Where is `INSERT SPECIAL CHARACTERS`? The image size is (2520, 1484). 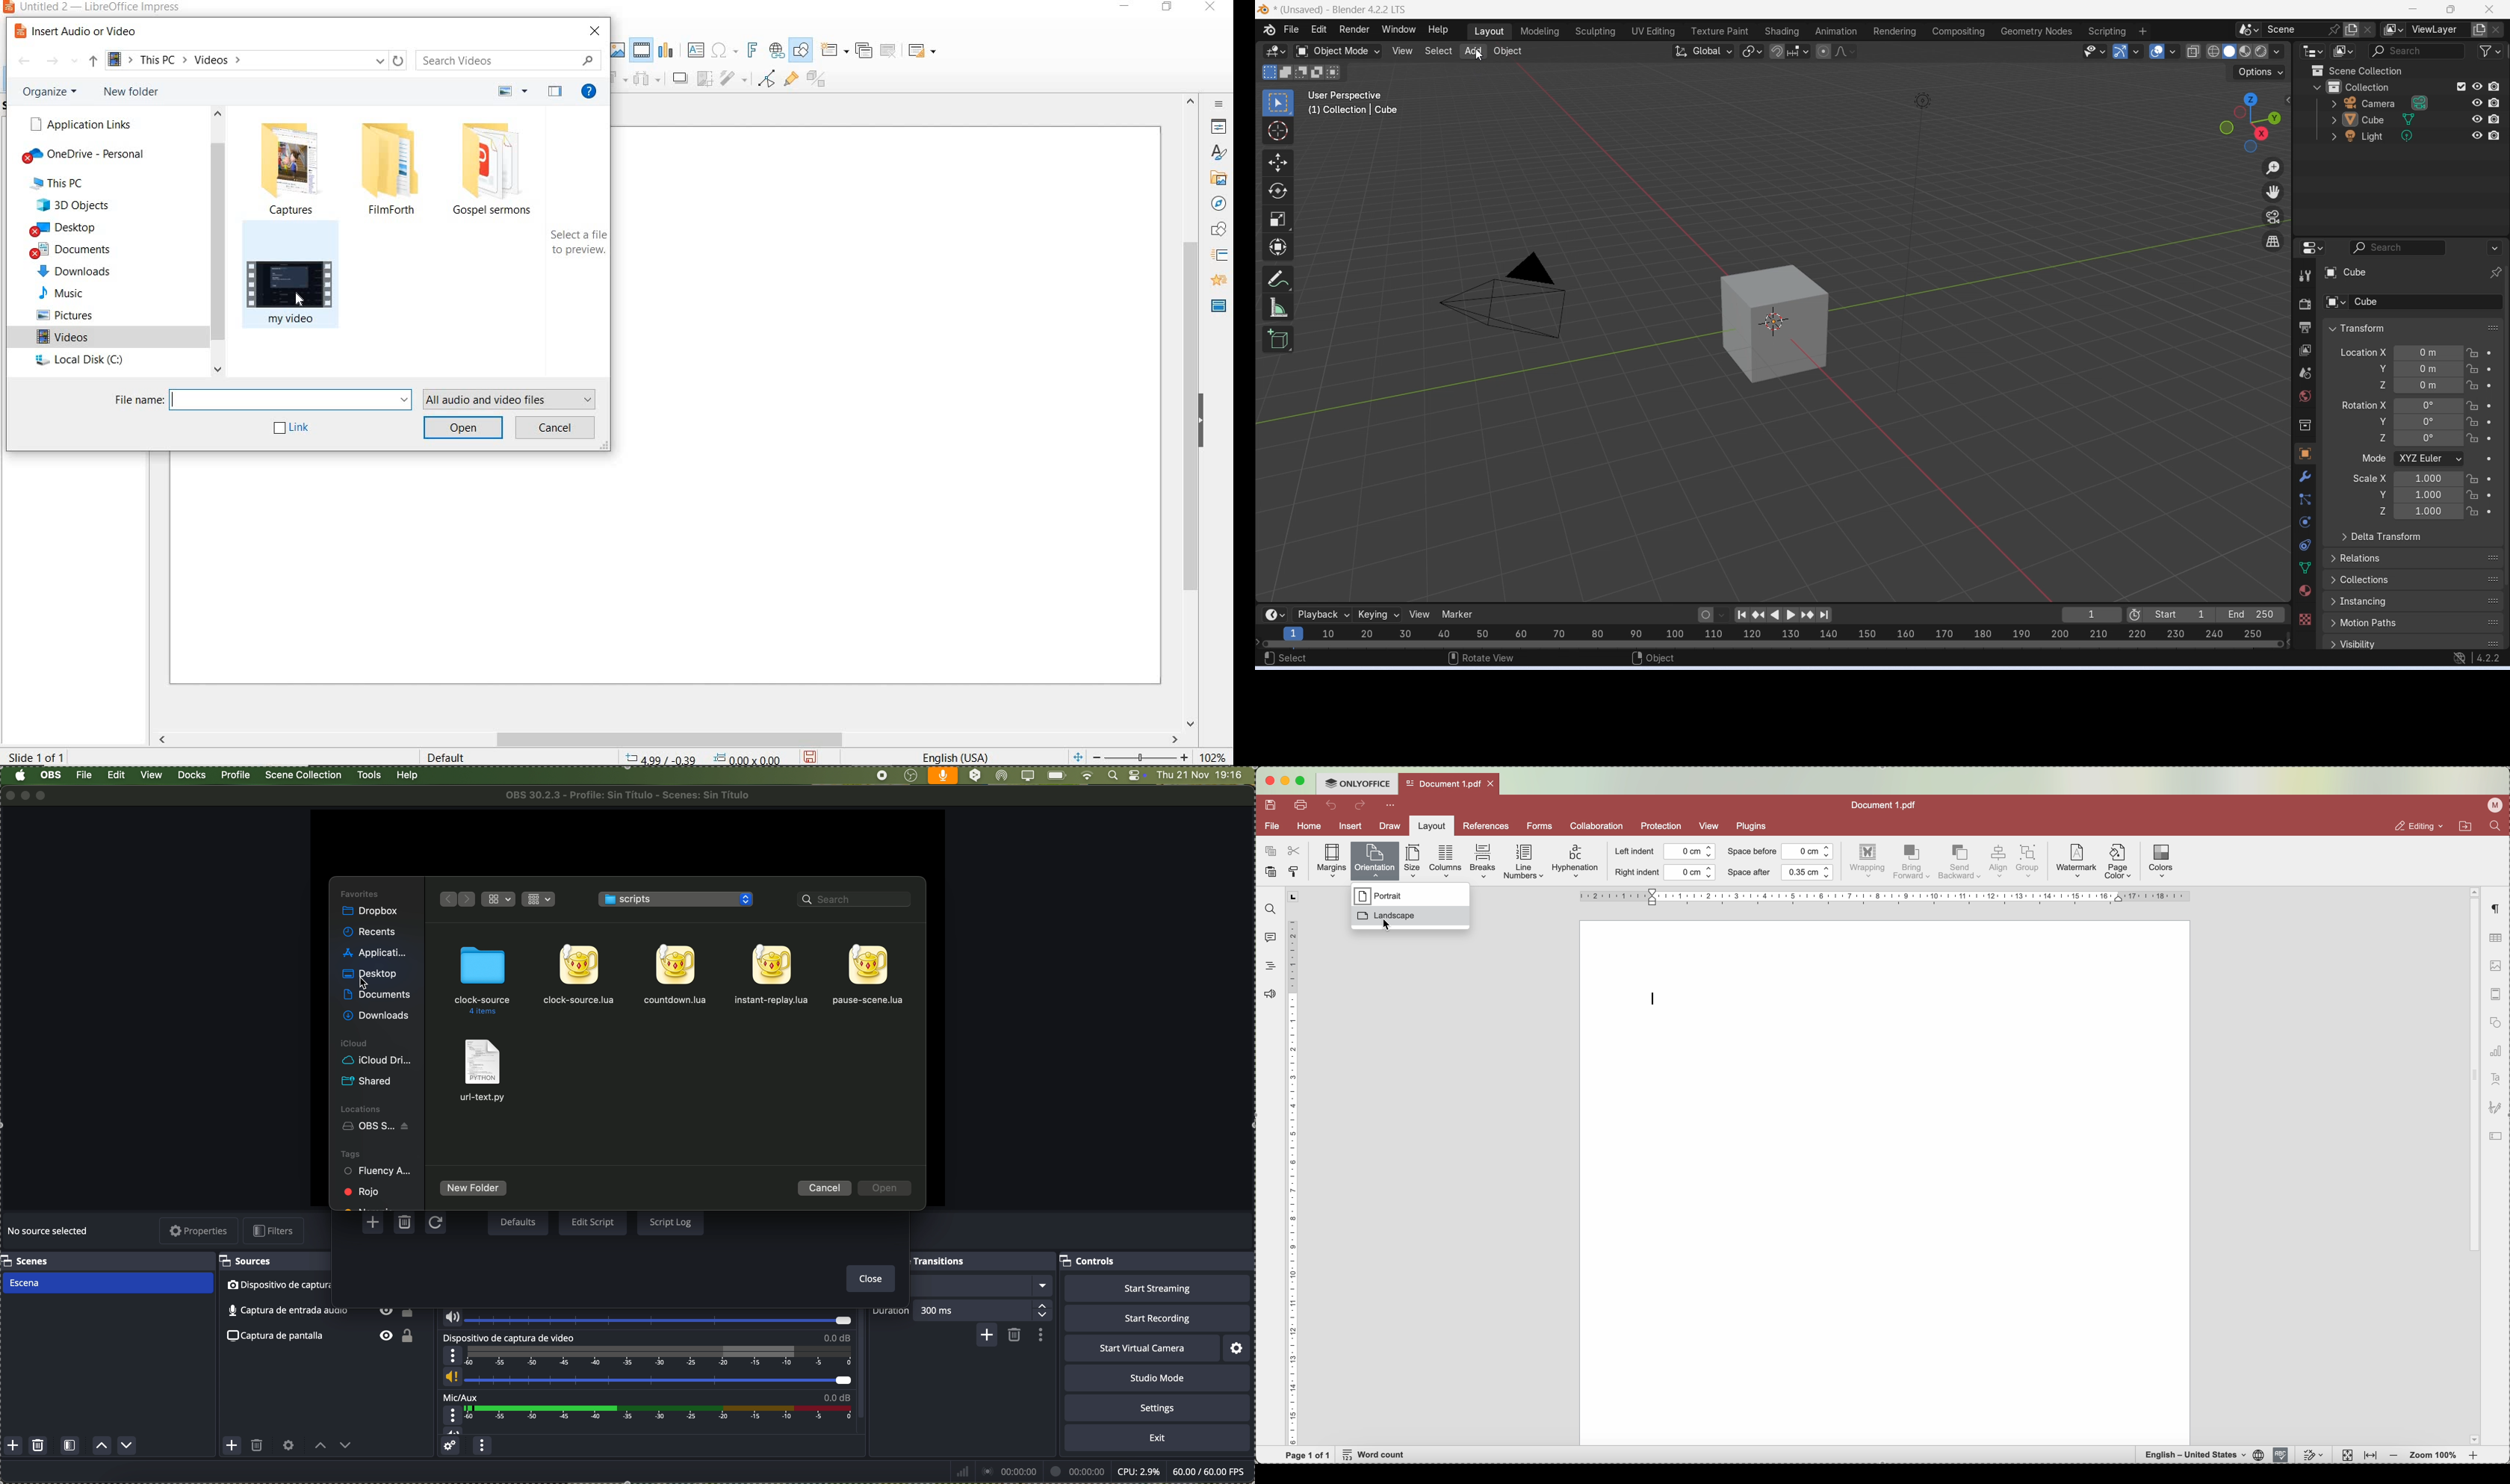
INSERT SPECIAL CHARACTERS is located at coordinates (725, 51).